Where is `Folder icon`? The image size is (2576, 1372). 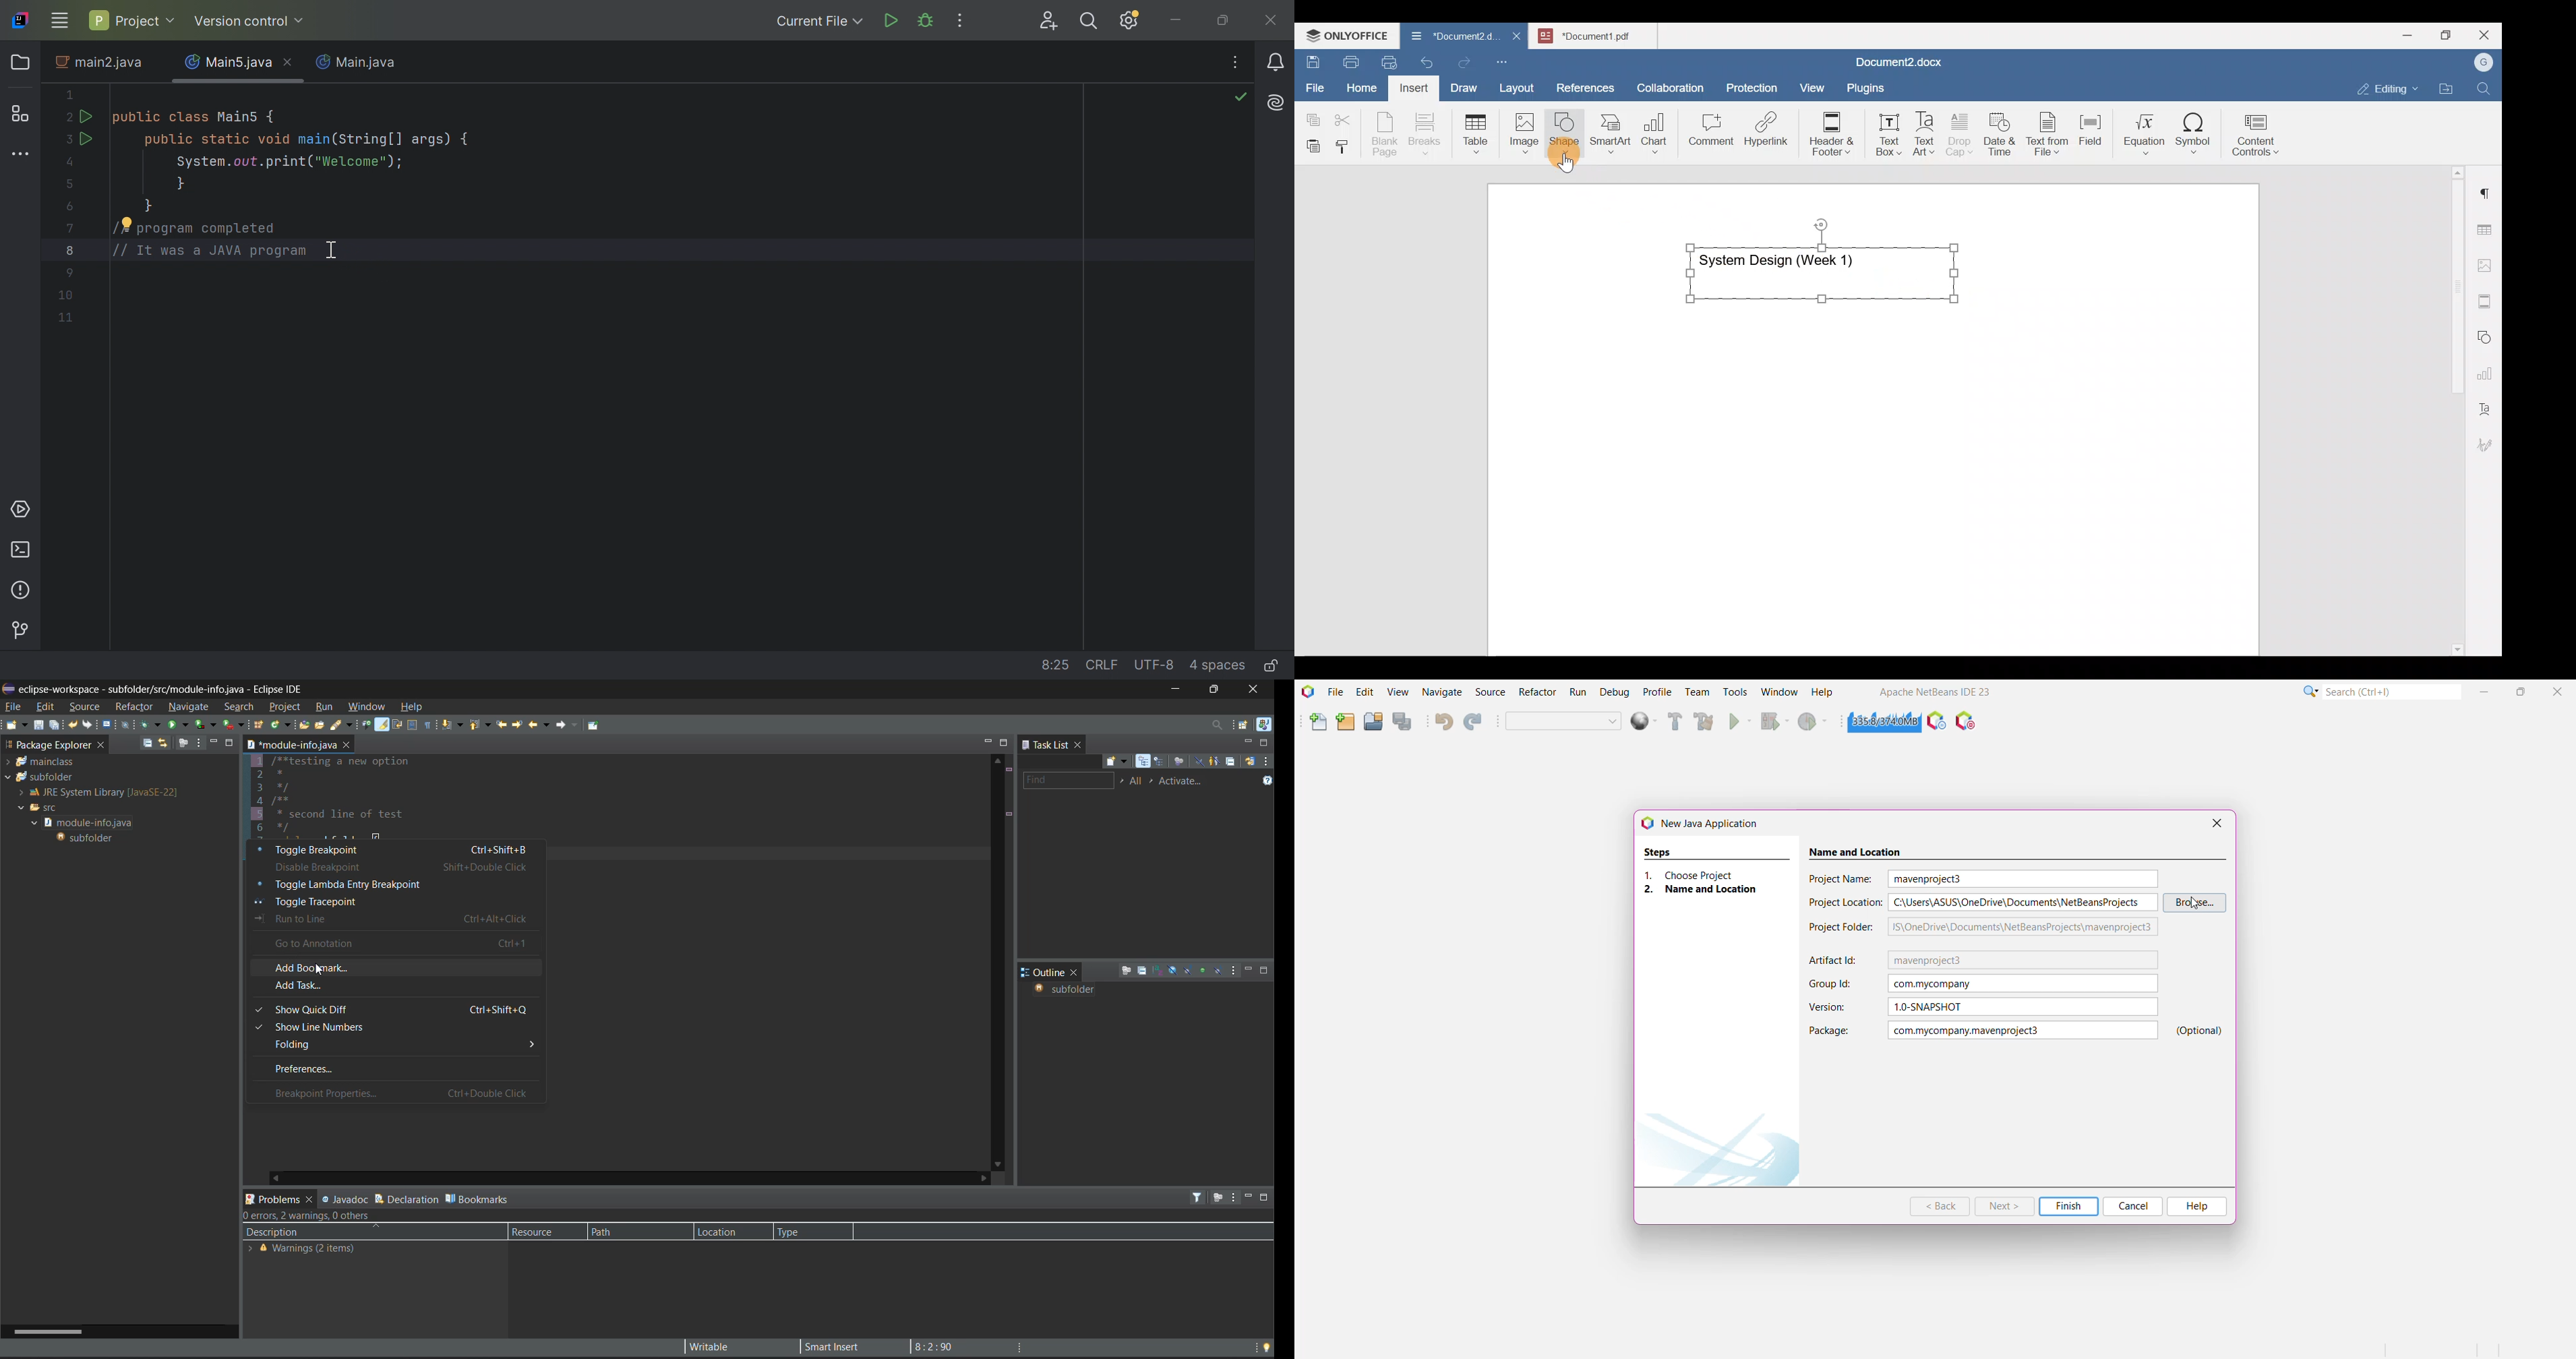 Folder icon is located at coordinates (20, 63).